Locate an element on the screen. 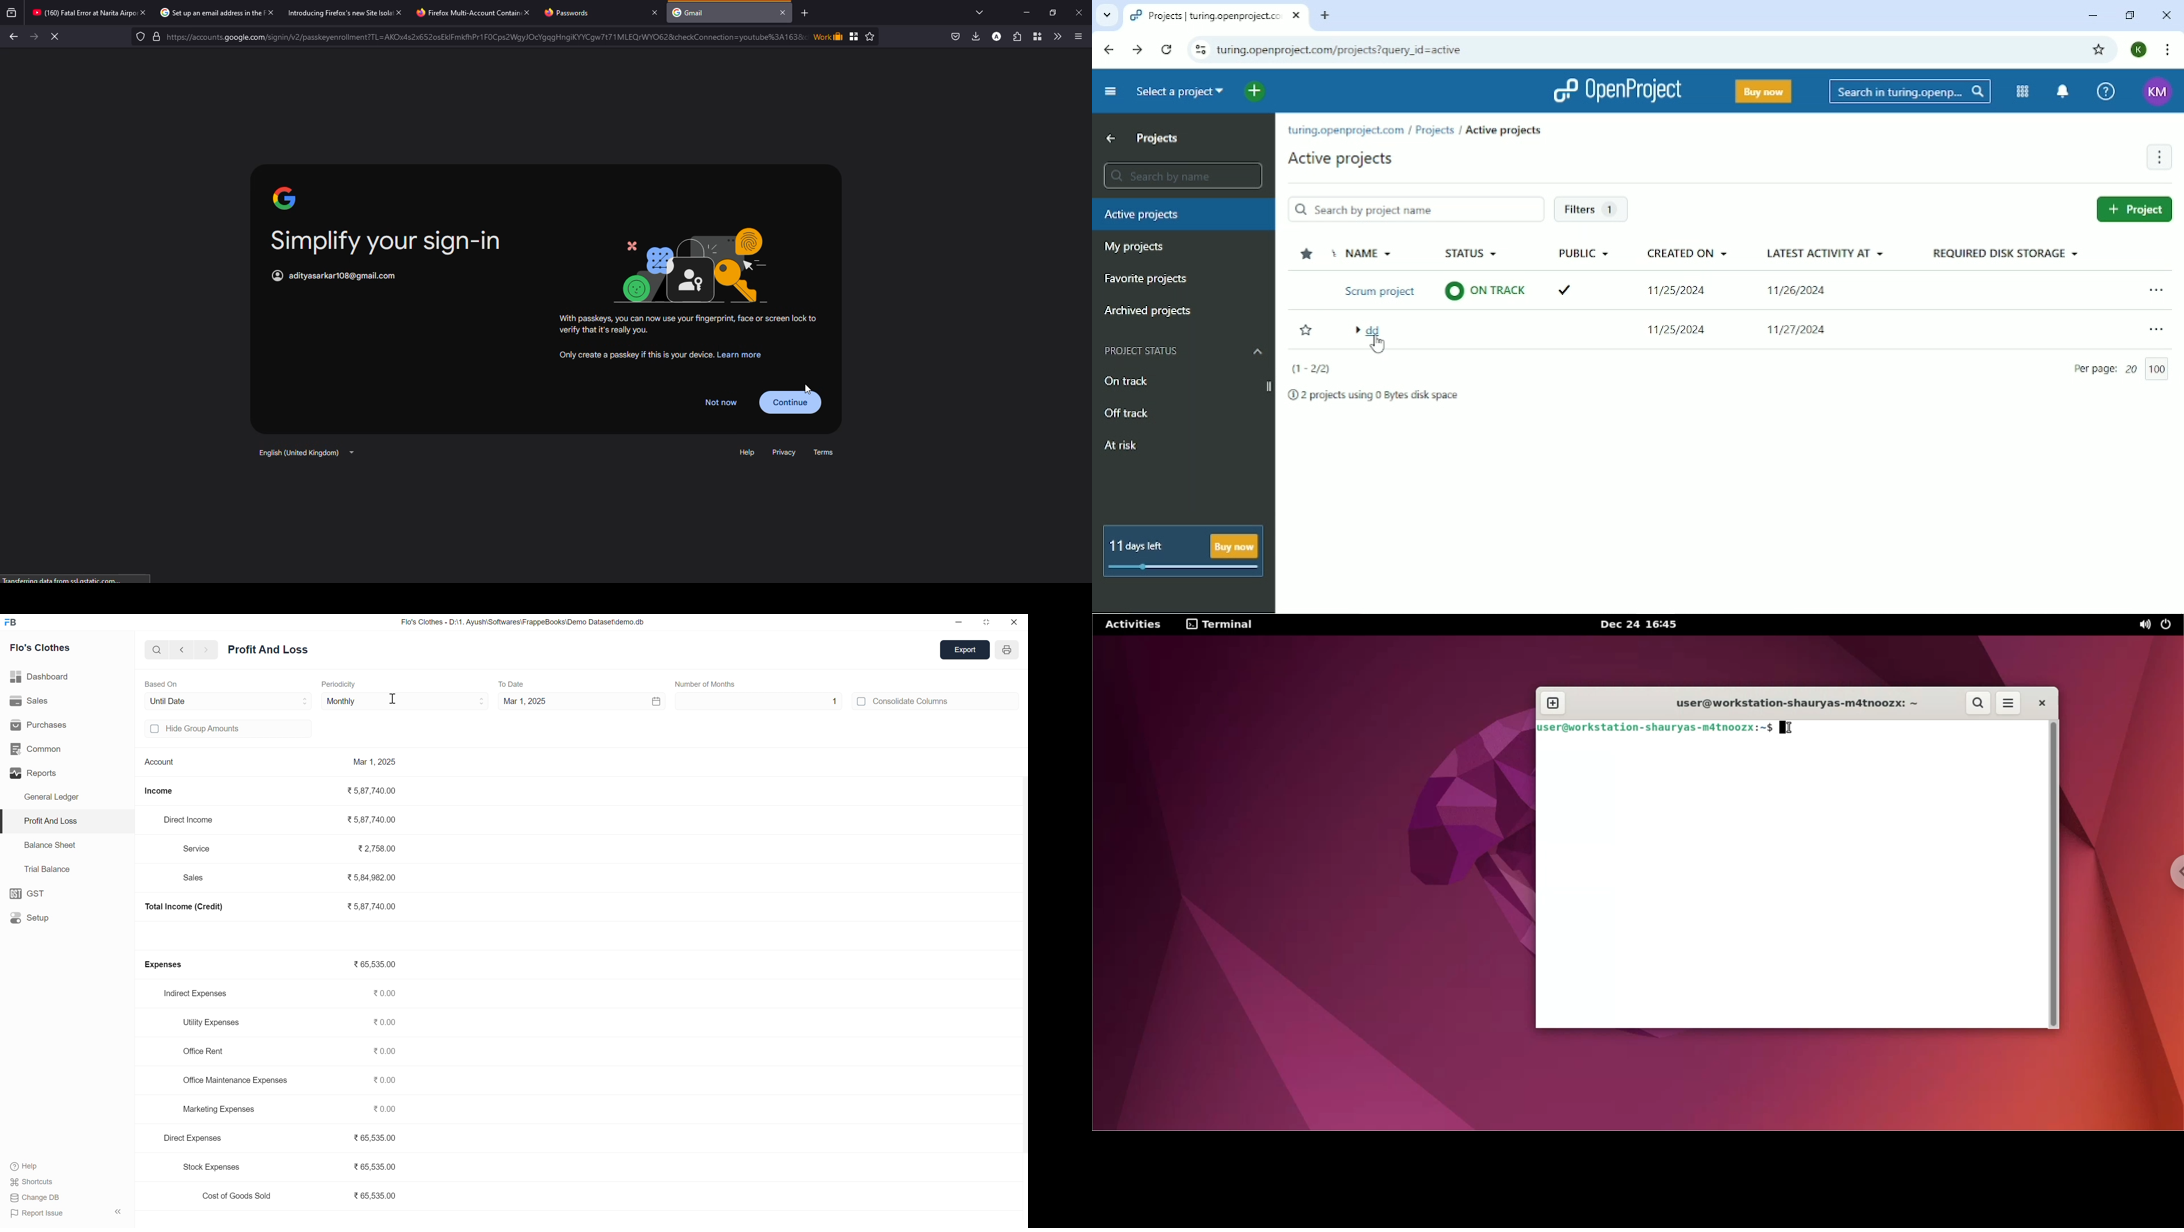  ₹0.00 is located at coordinates (386, 994).